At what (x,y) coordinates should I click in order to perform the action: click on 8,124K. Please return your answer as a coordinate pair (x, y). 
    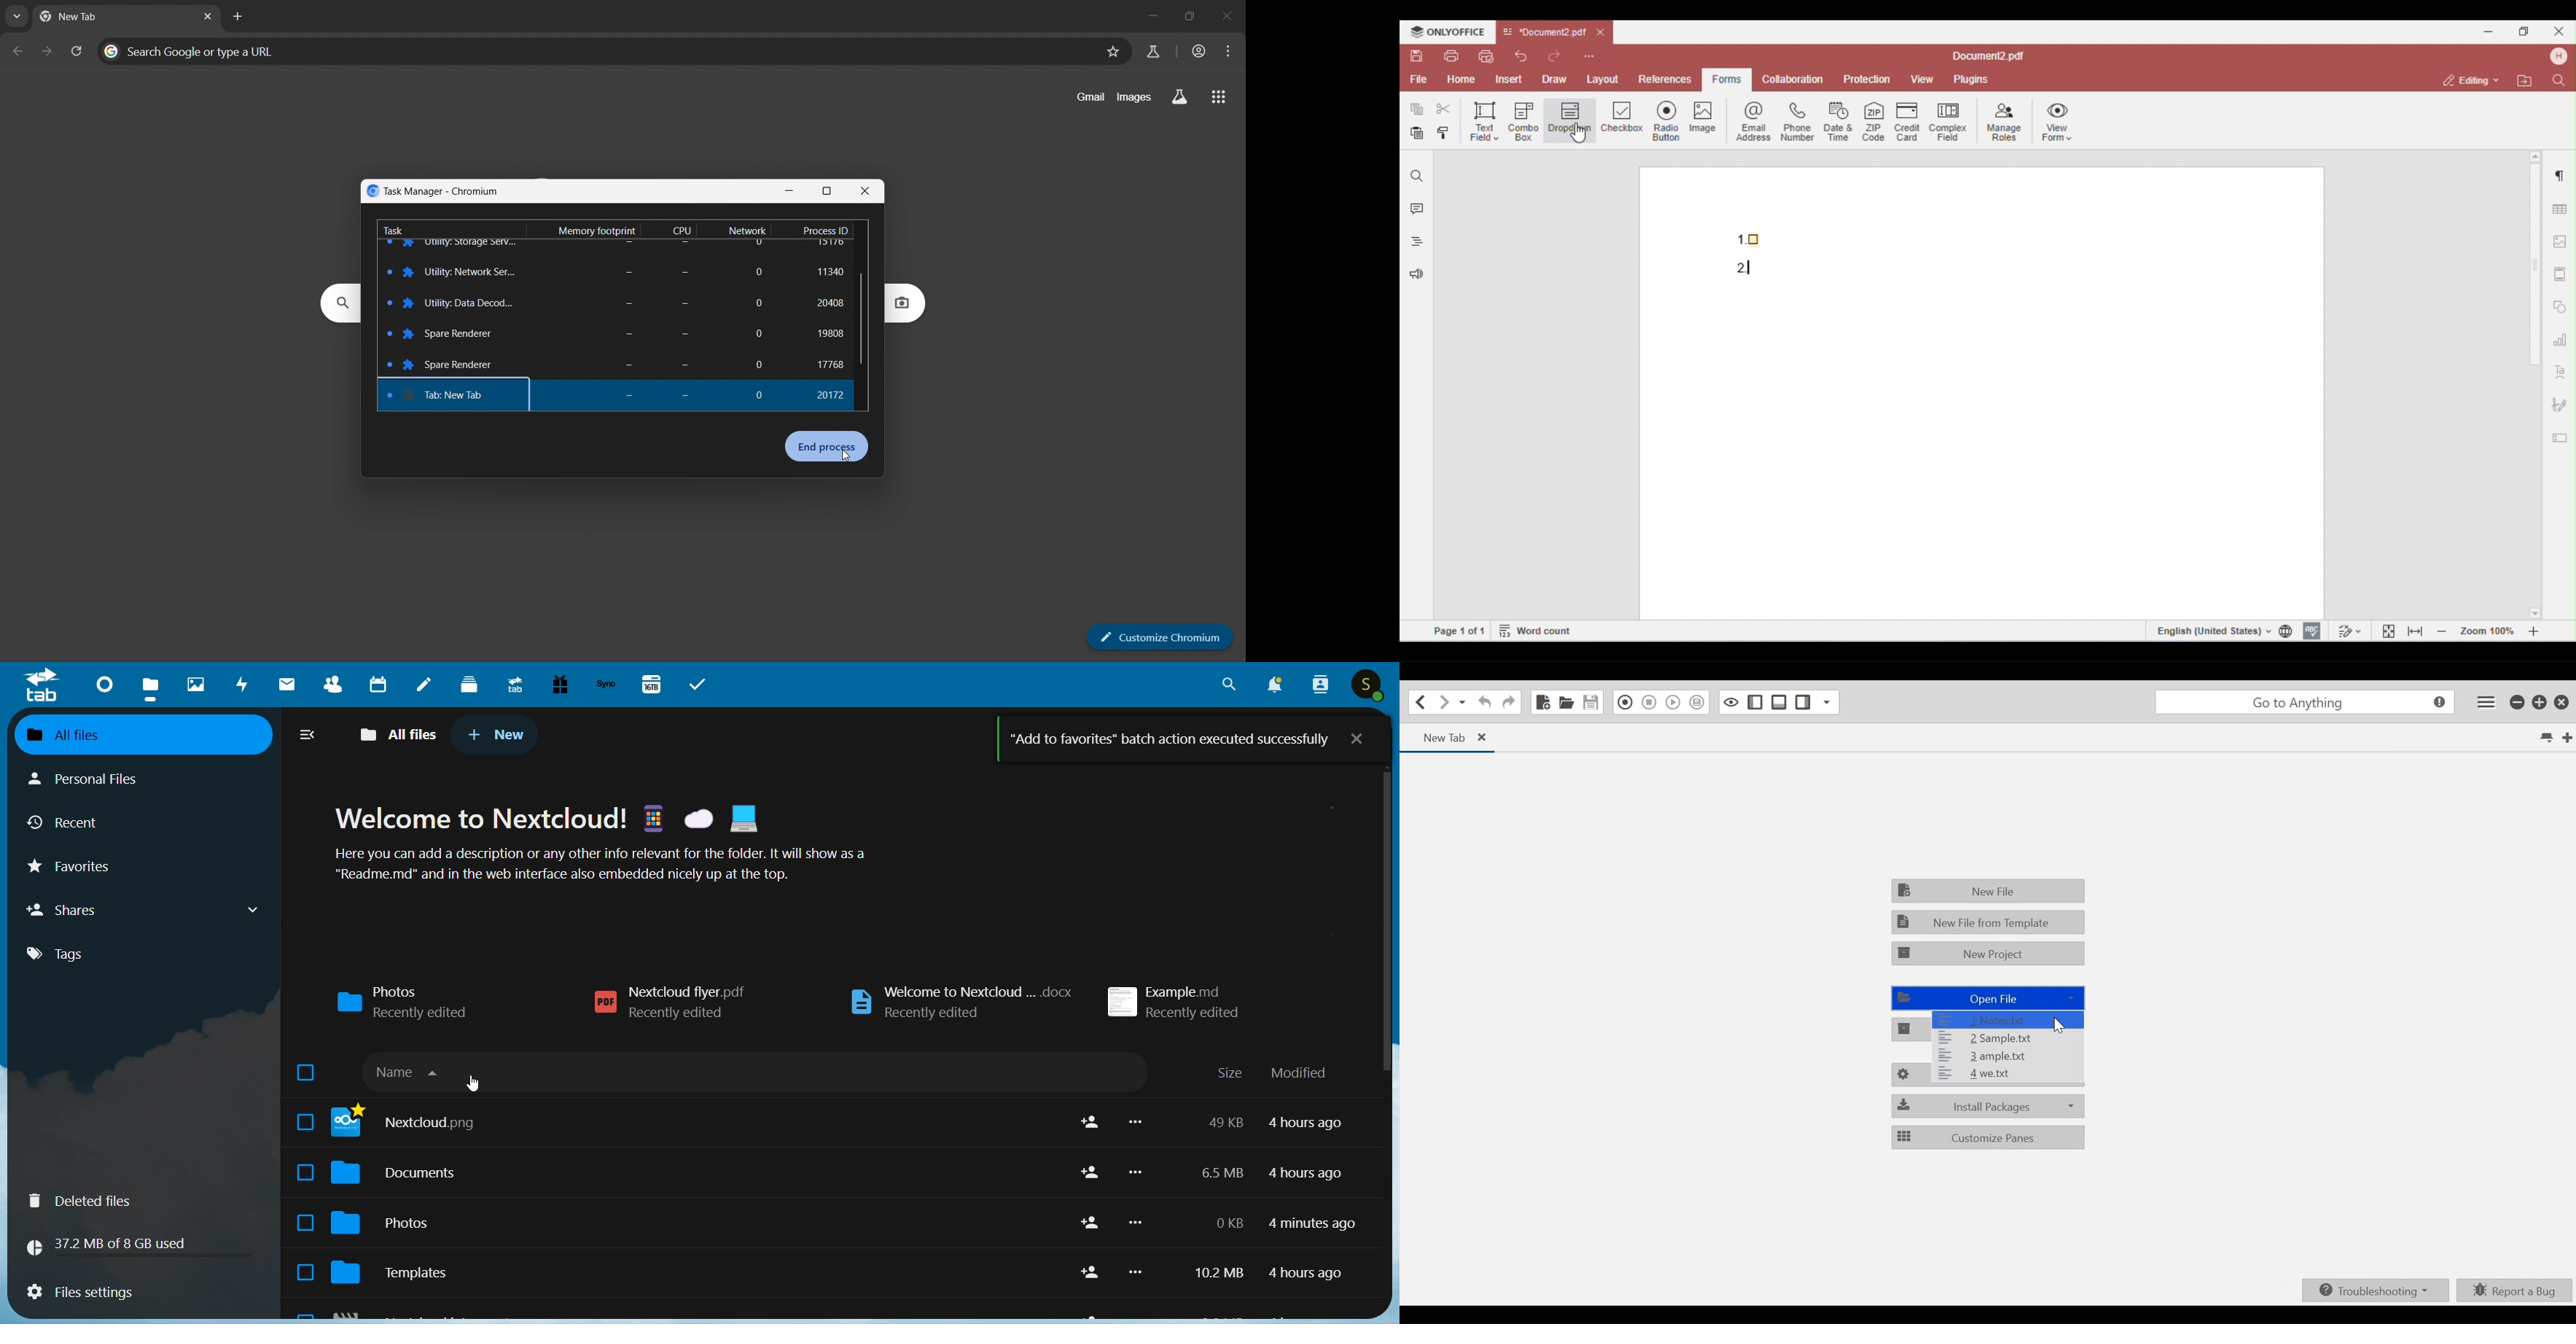
    Looking at the image, I should click on (617, 336).